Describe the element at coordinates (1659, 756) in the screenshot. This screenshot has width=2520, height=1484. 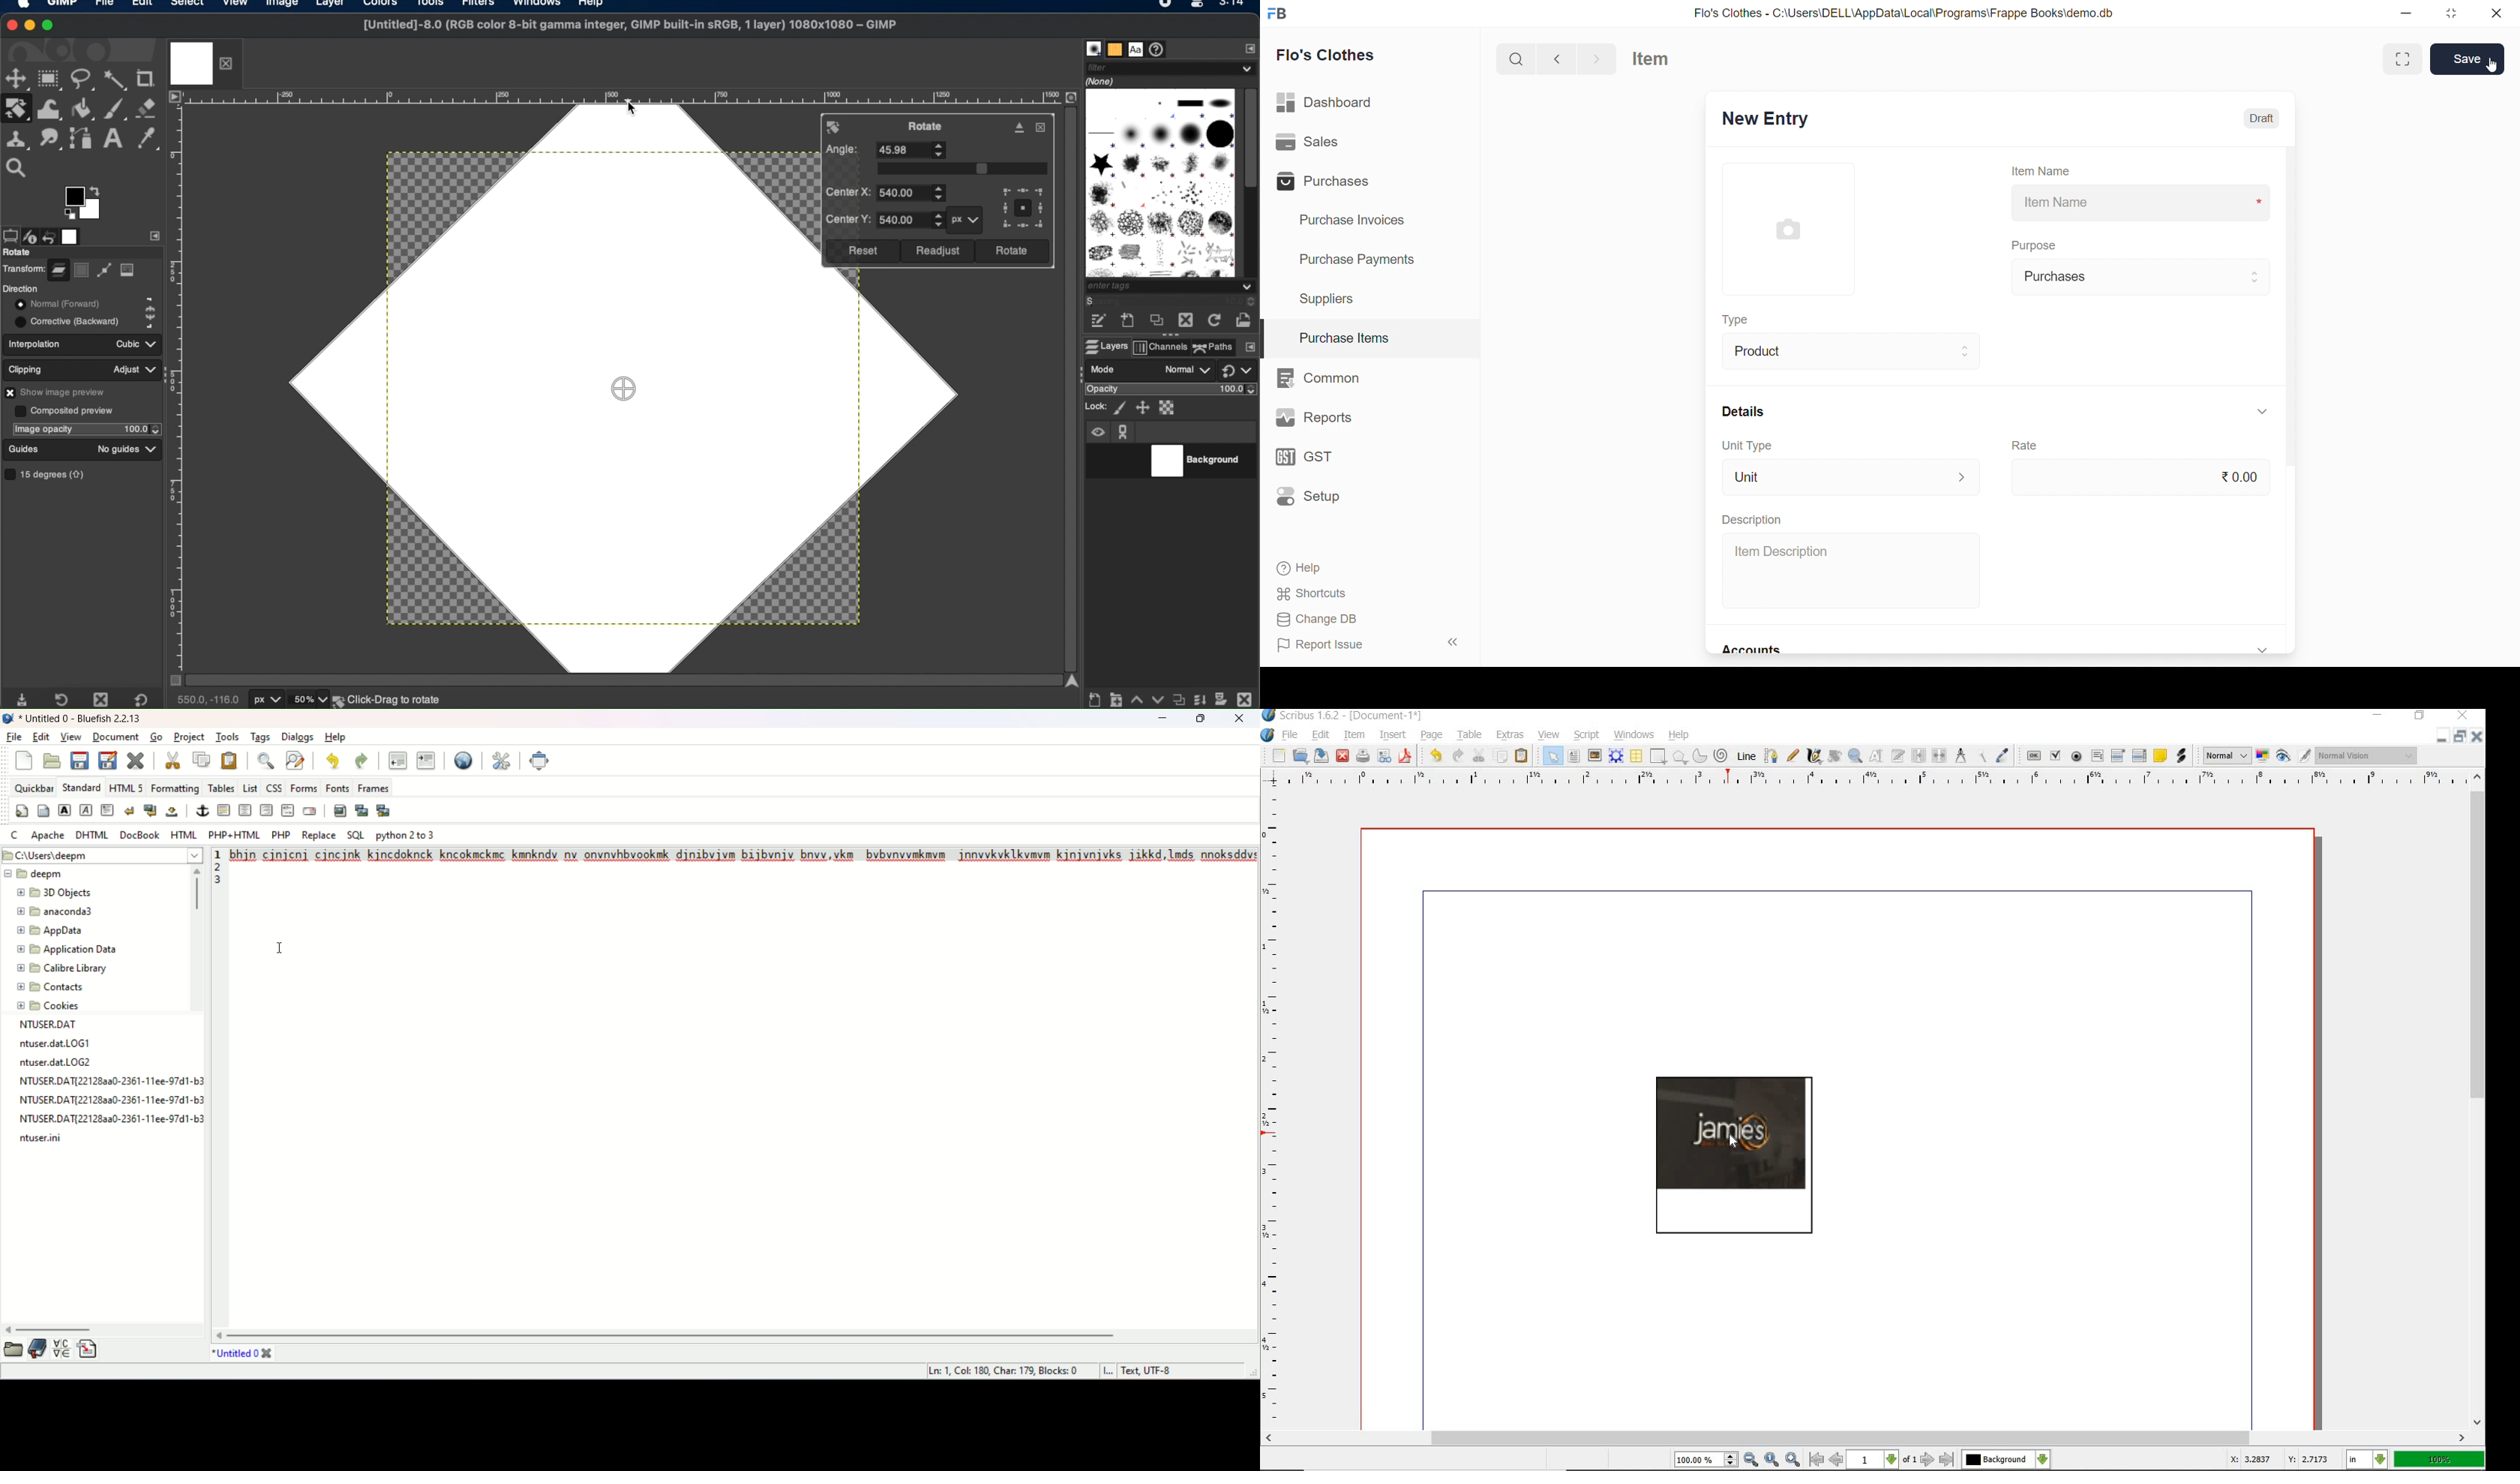
I see `SHAPE` at that location.